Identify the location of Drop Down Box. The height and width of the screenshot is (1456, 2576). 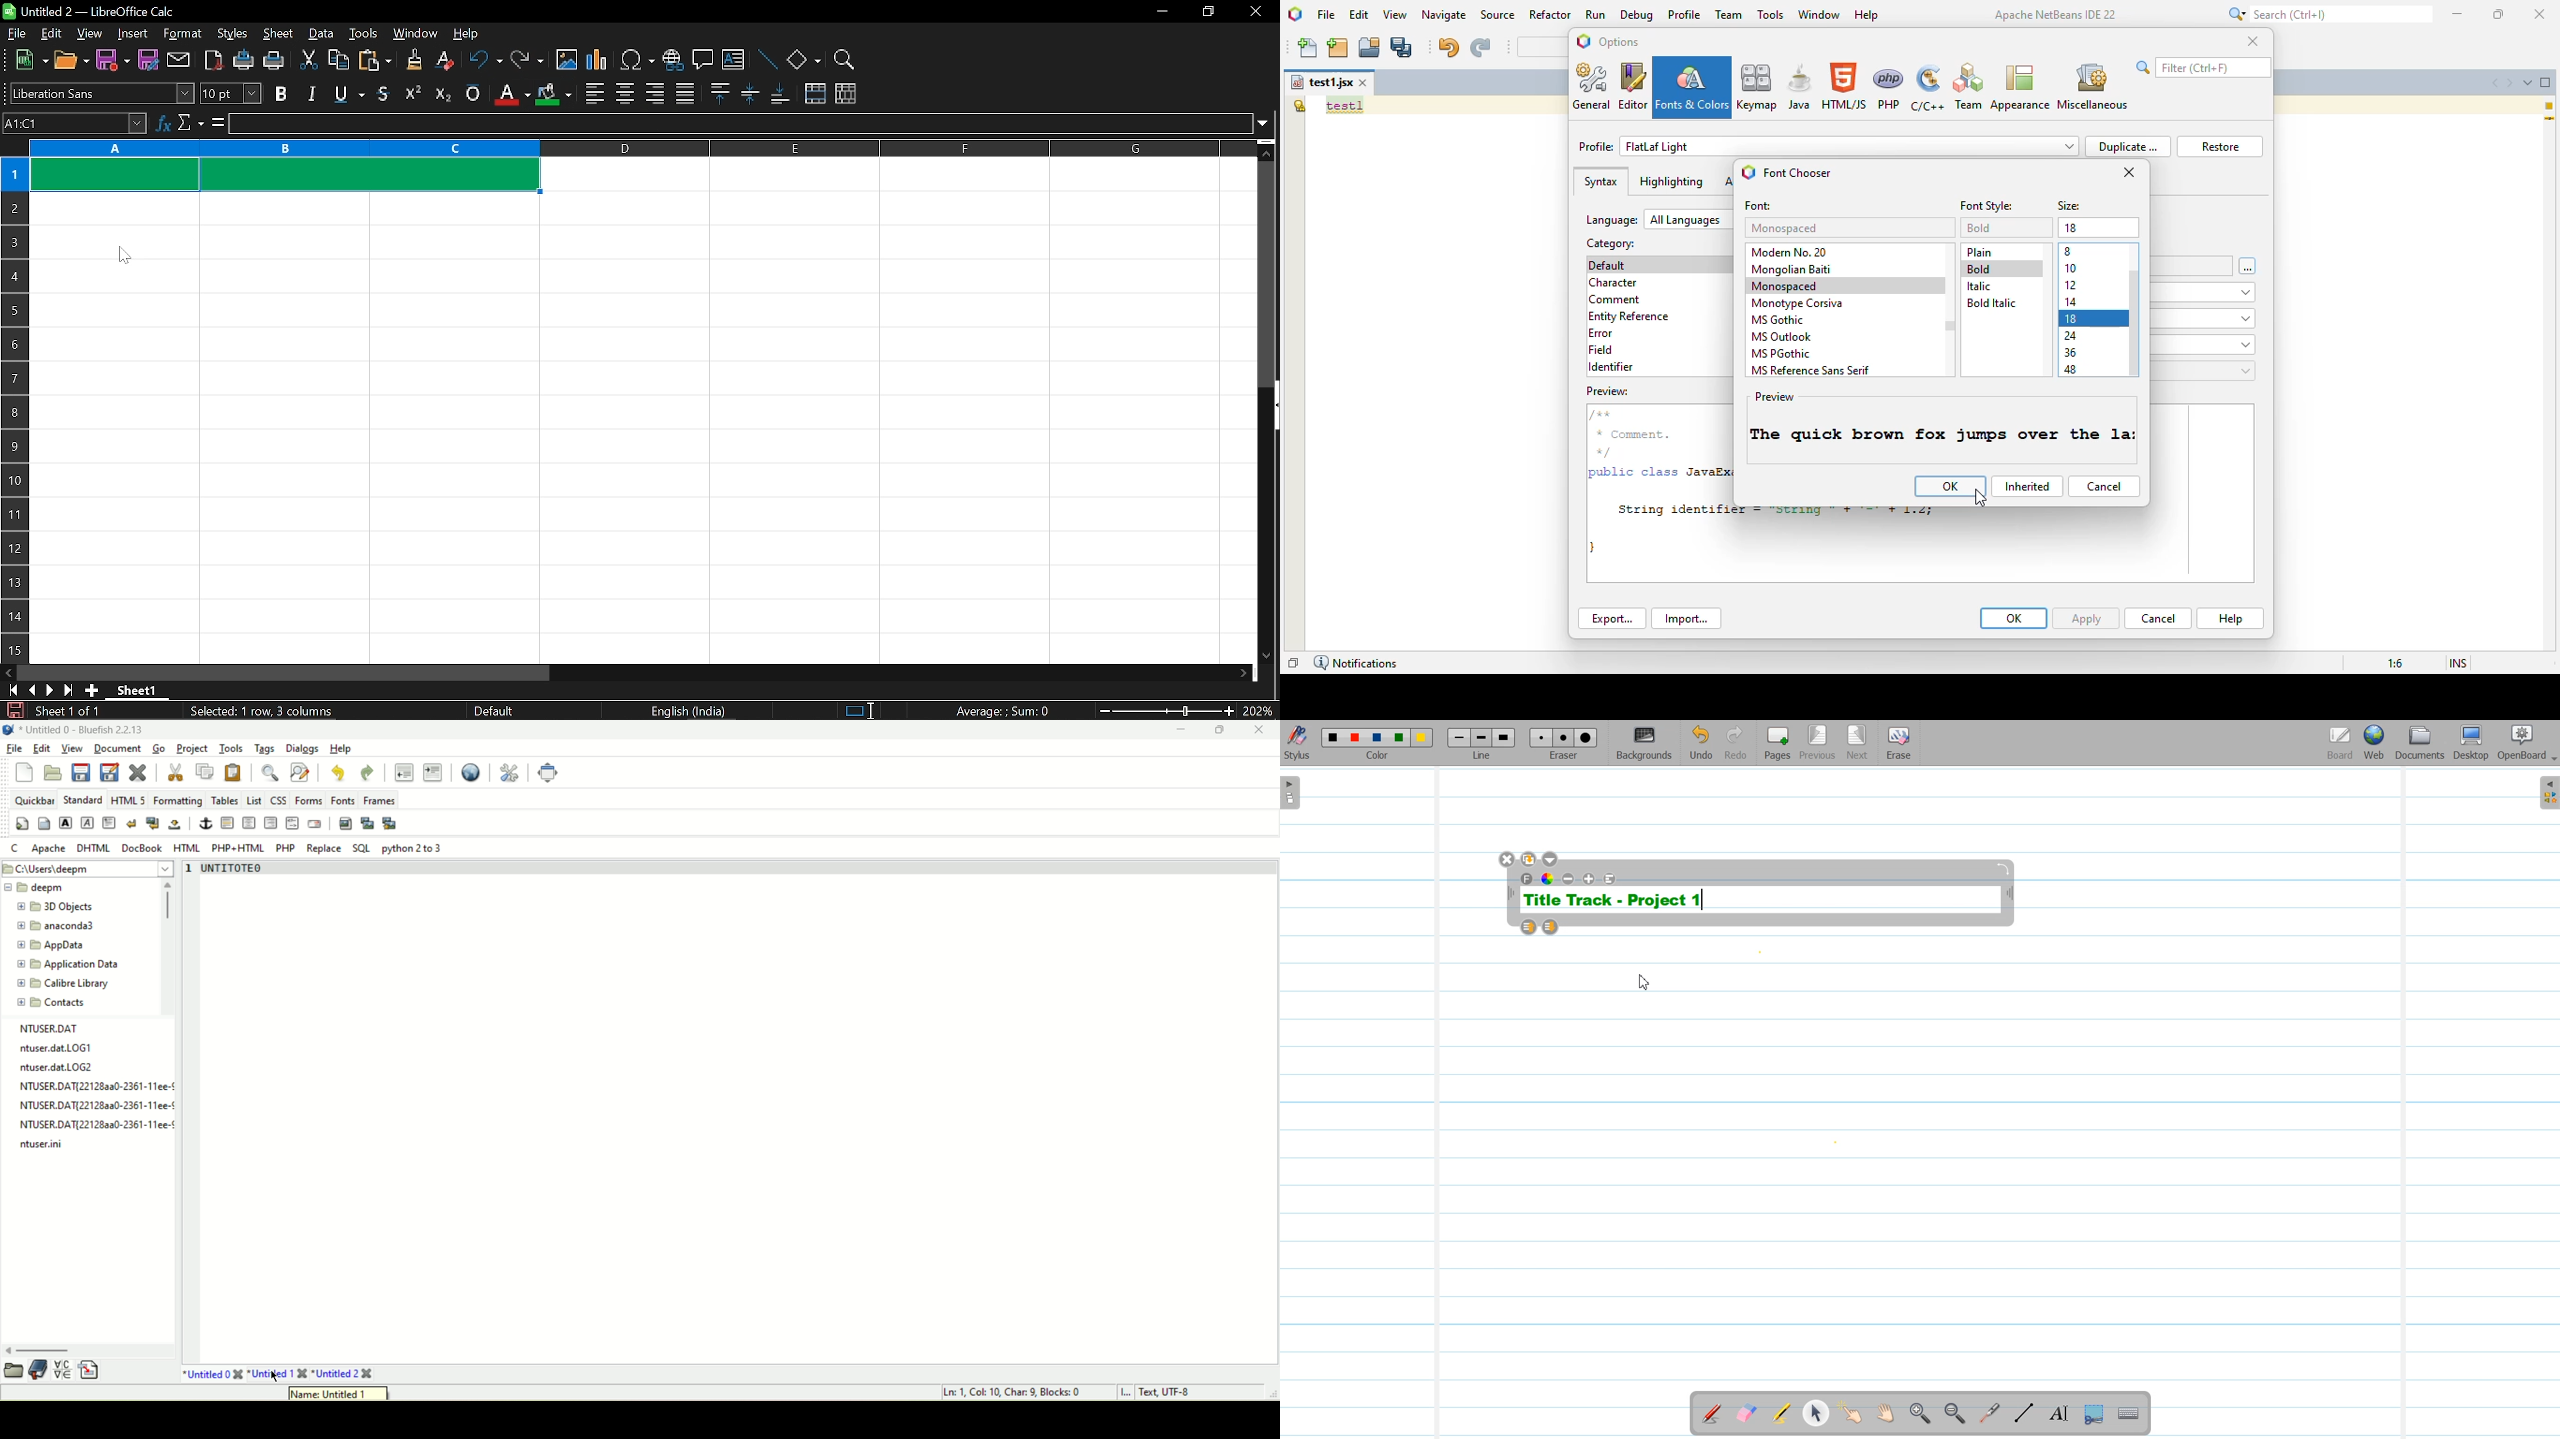
(2552, 759).